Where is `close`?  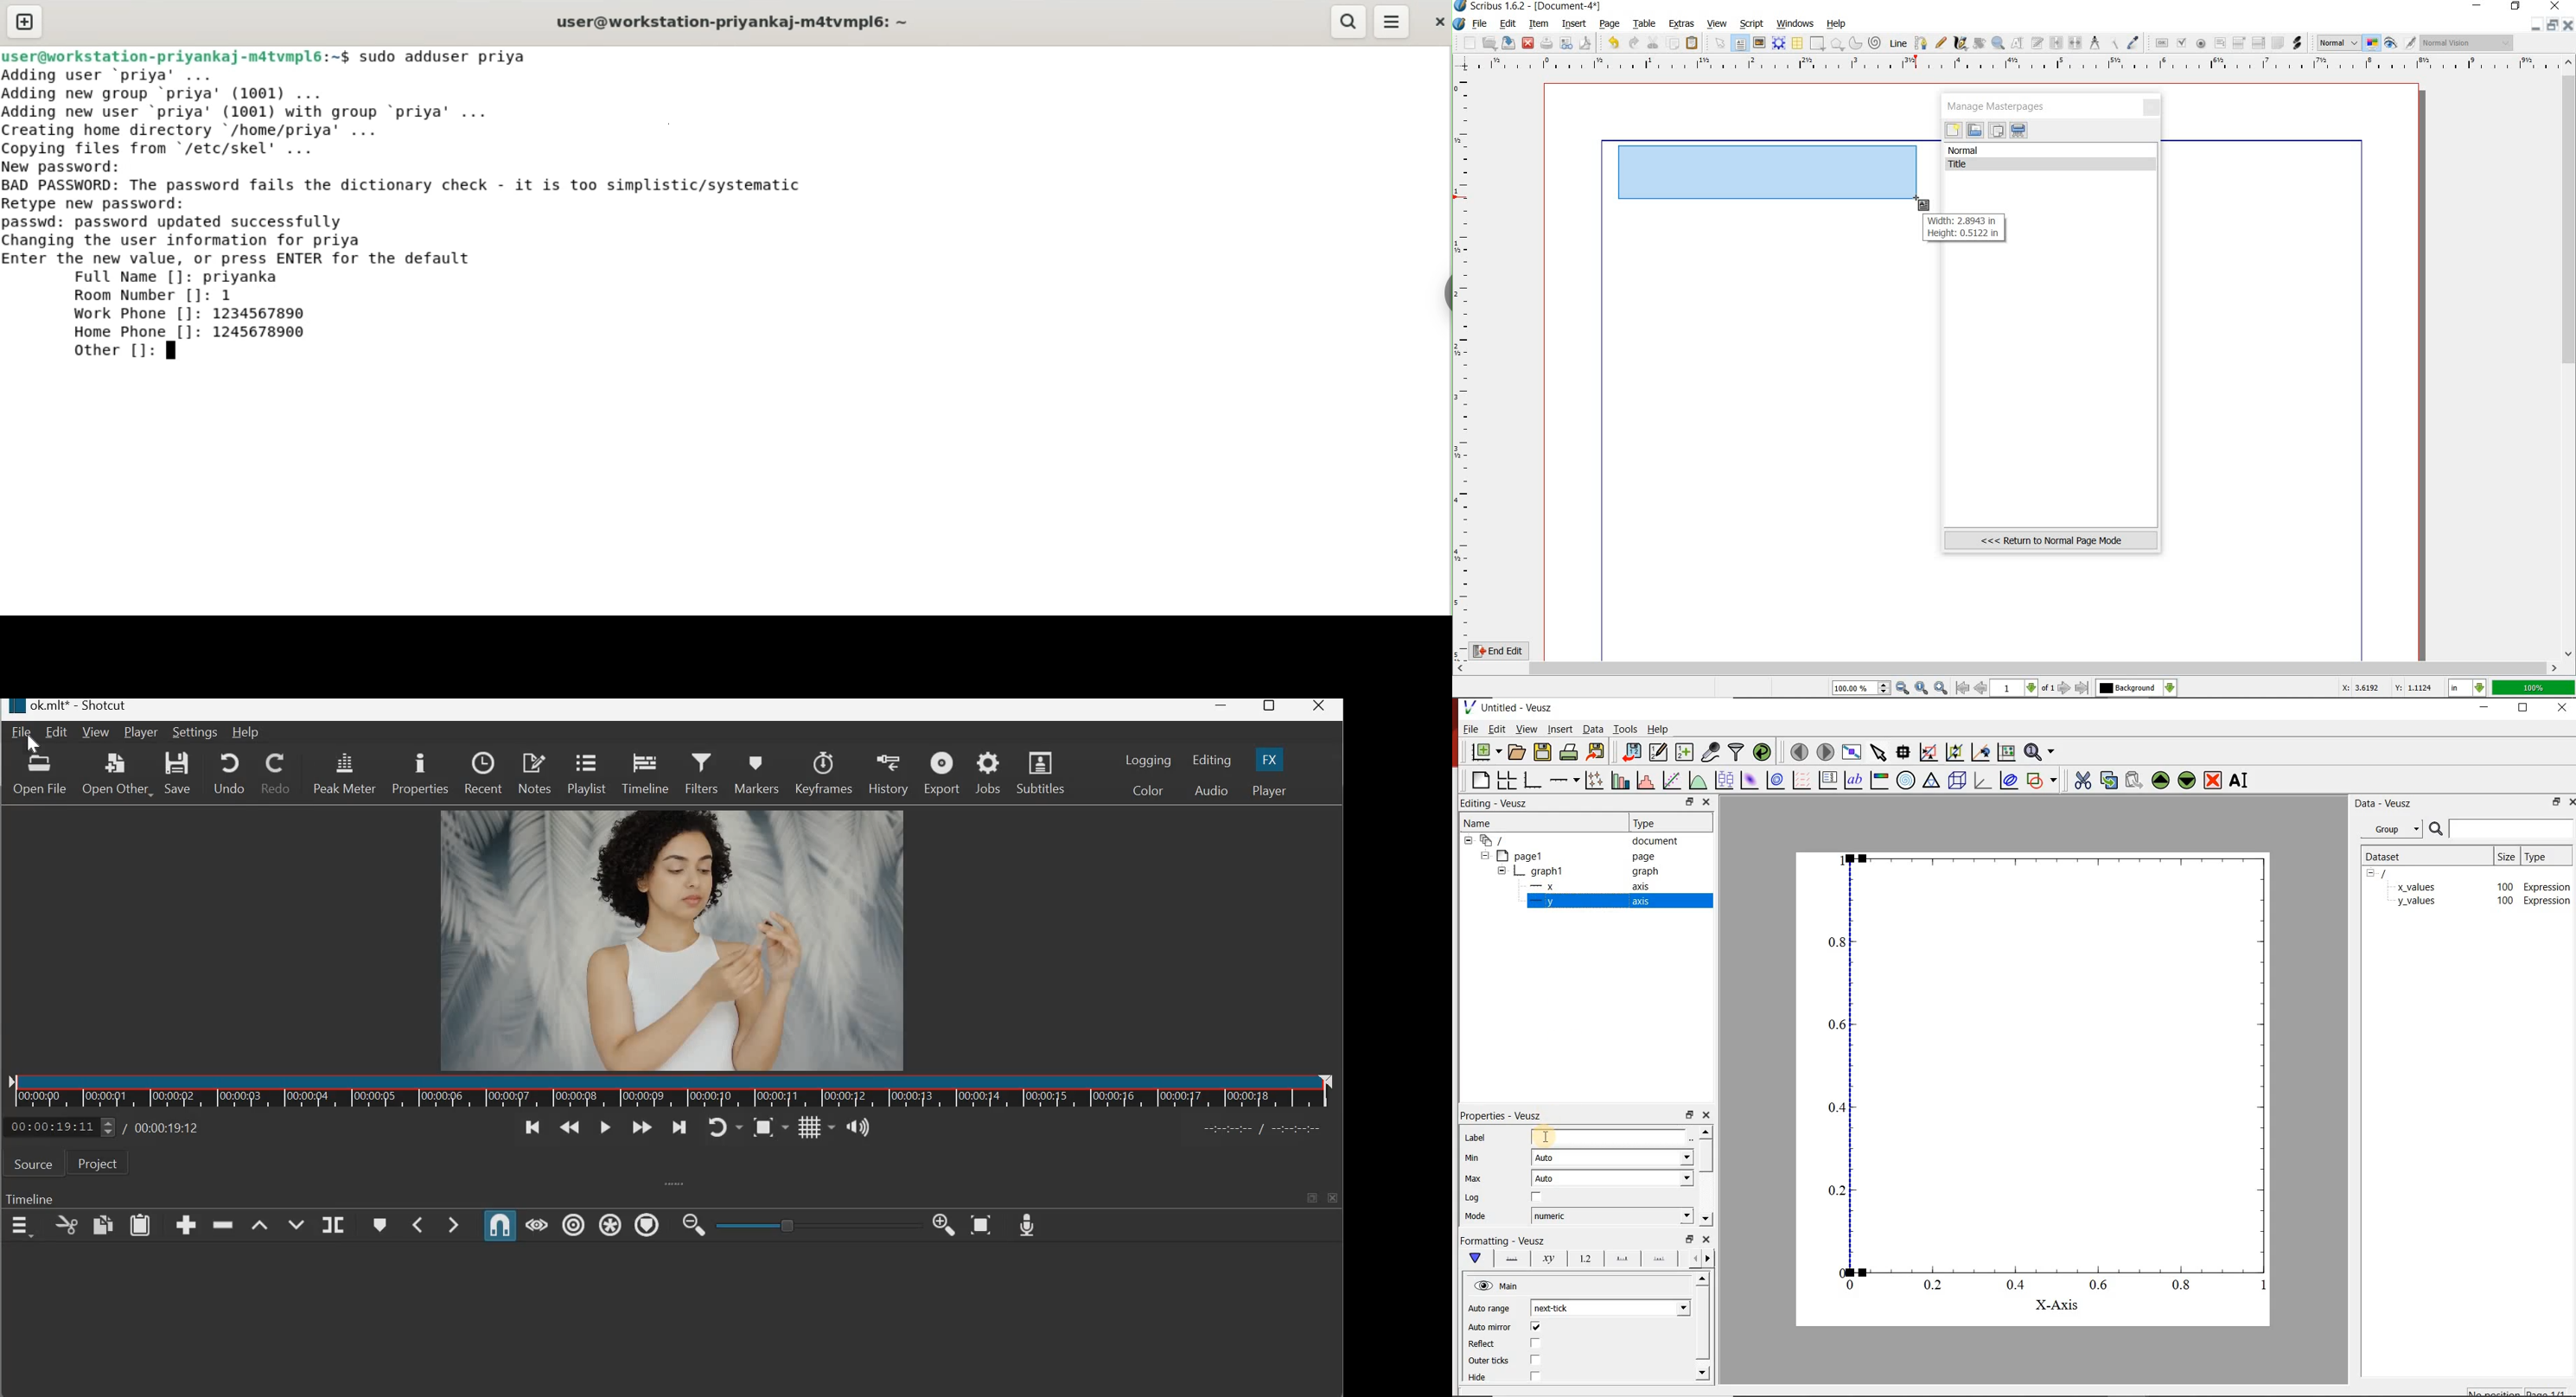
close is located at coordinates (1528, 42).